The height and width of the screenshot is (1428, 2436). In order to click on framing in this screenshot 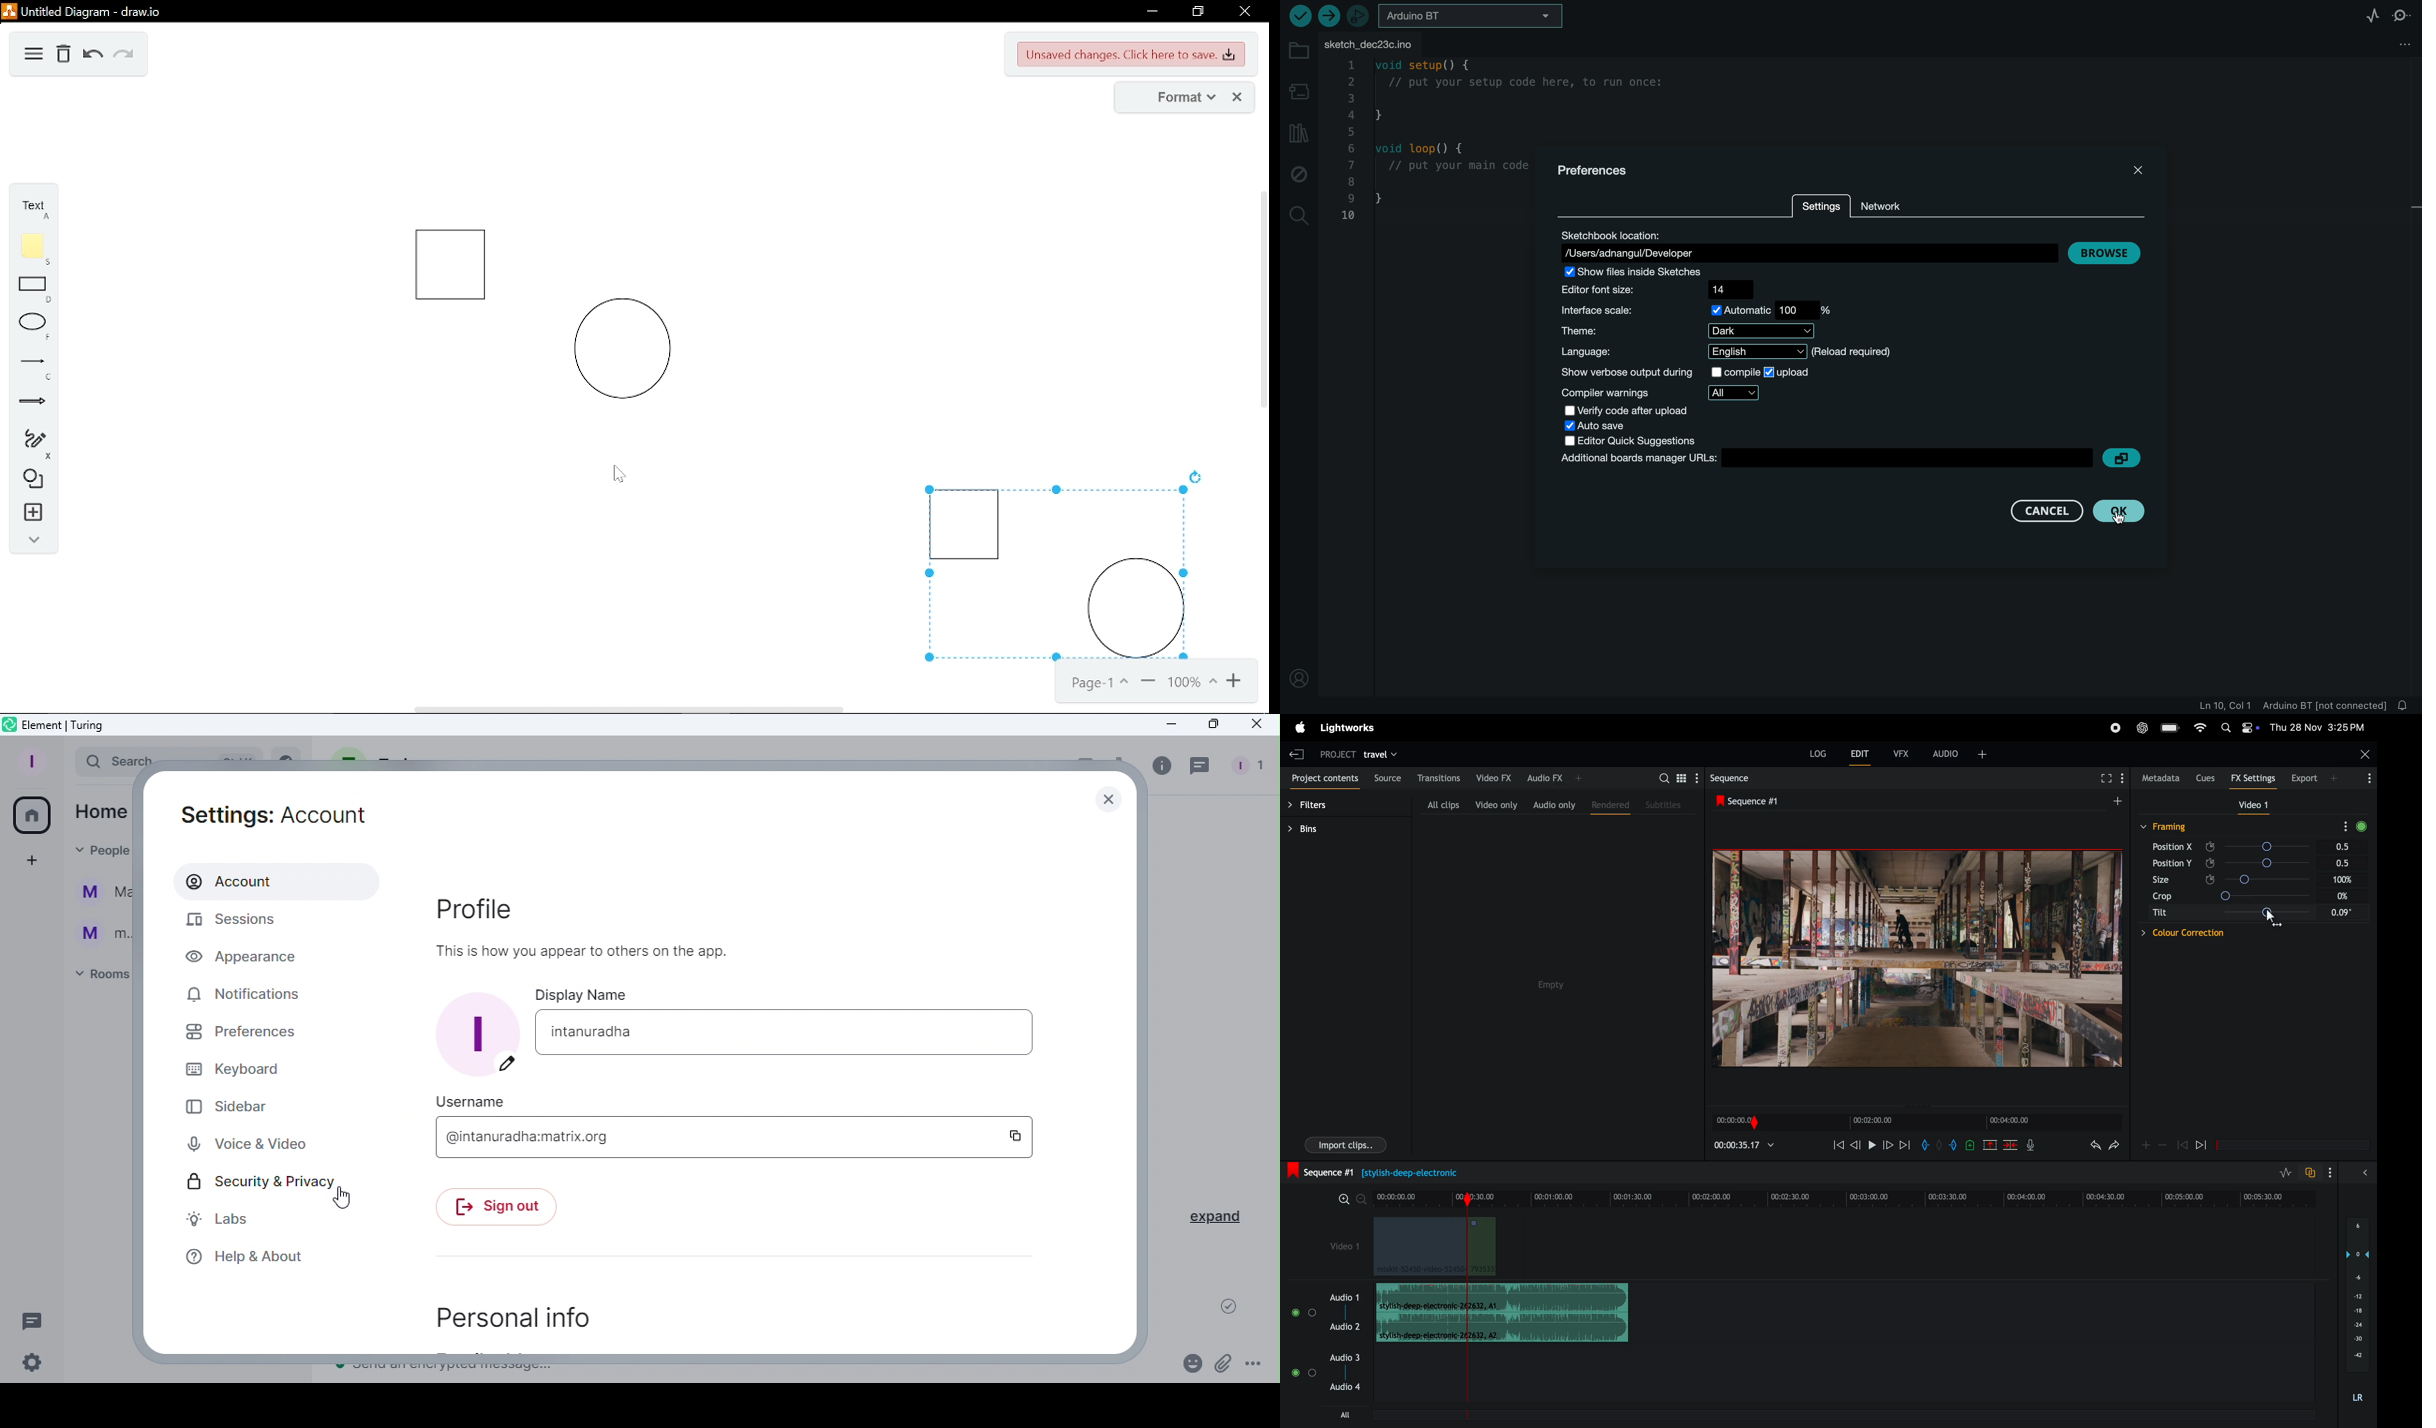, I will do `click(2174, 827)`.